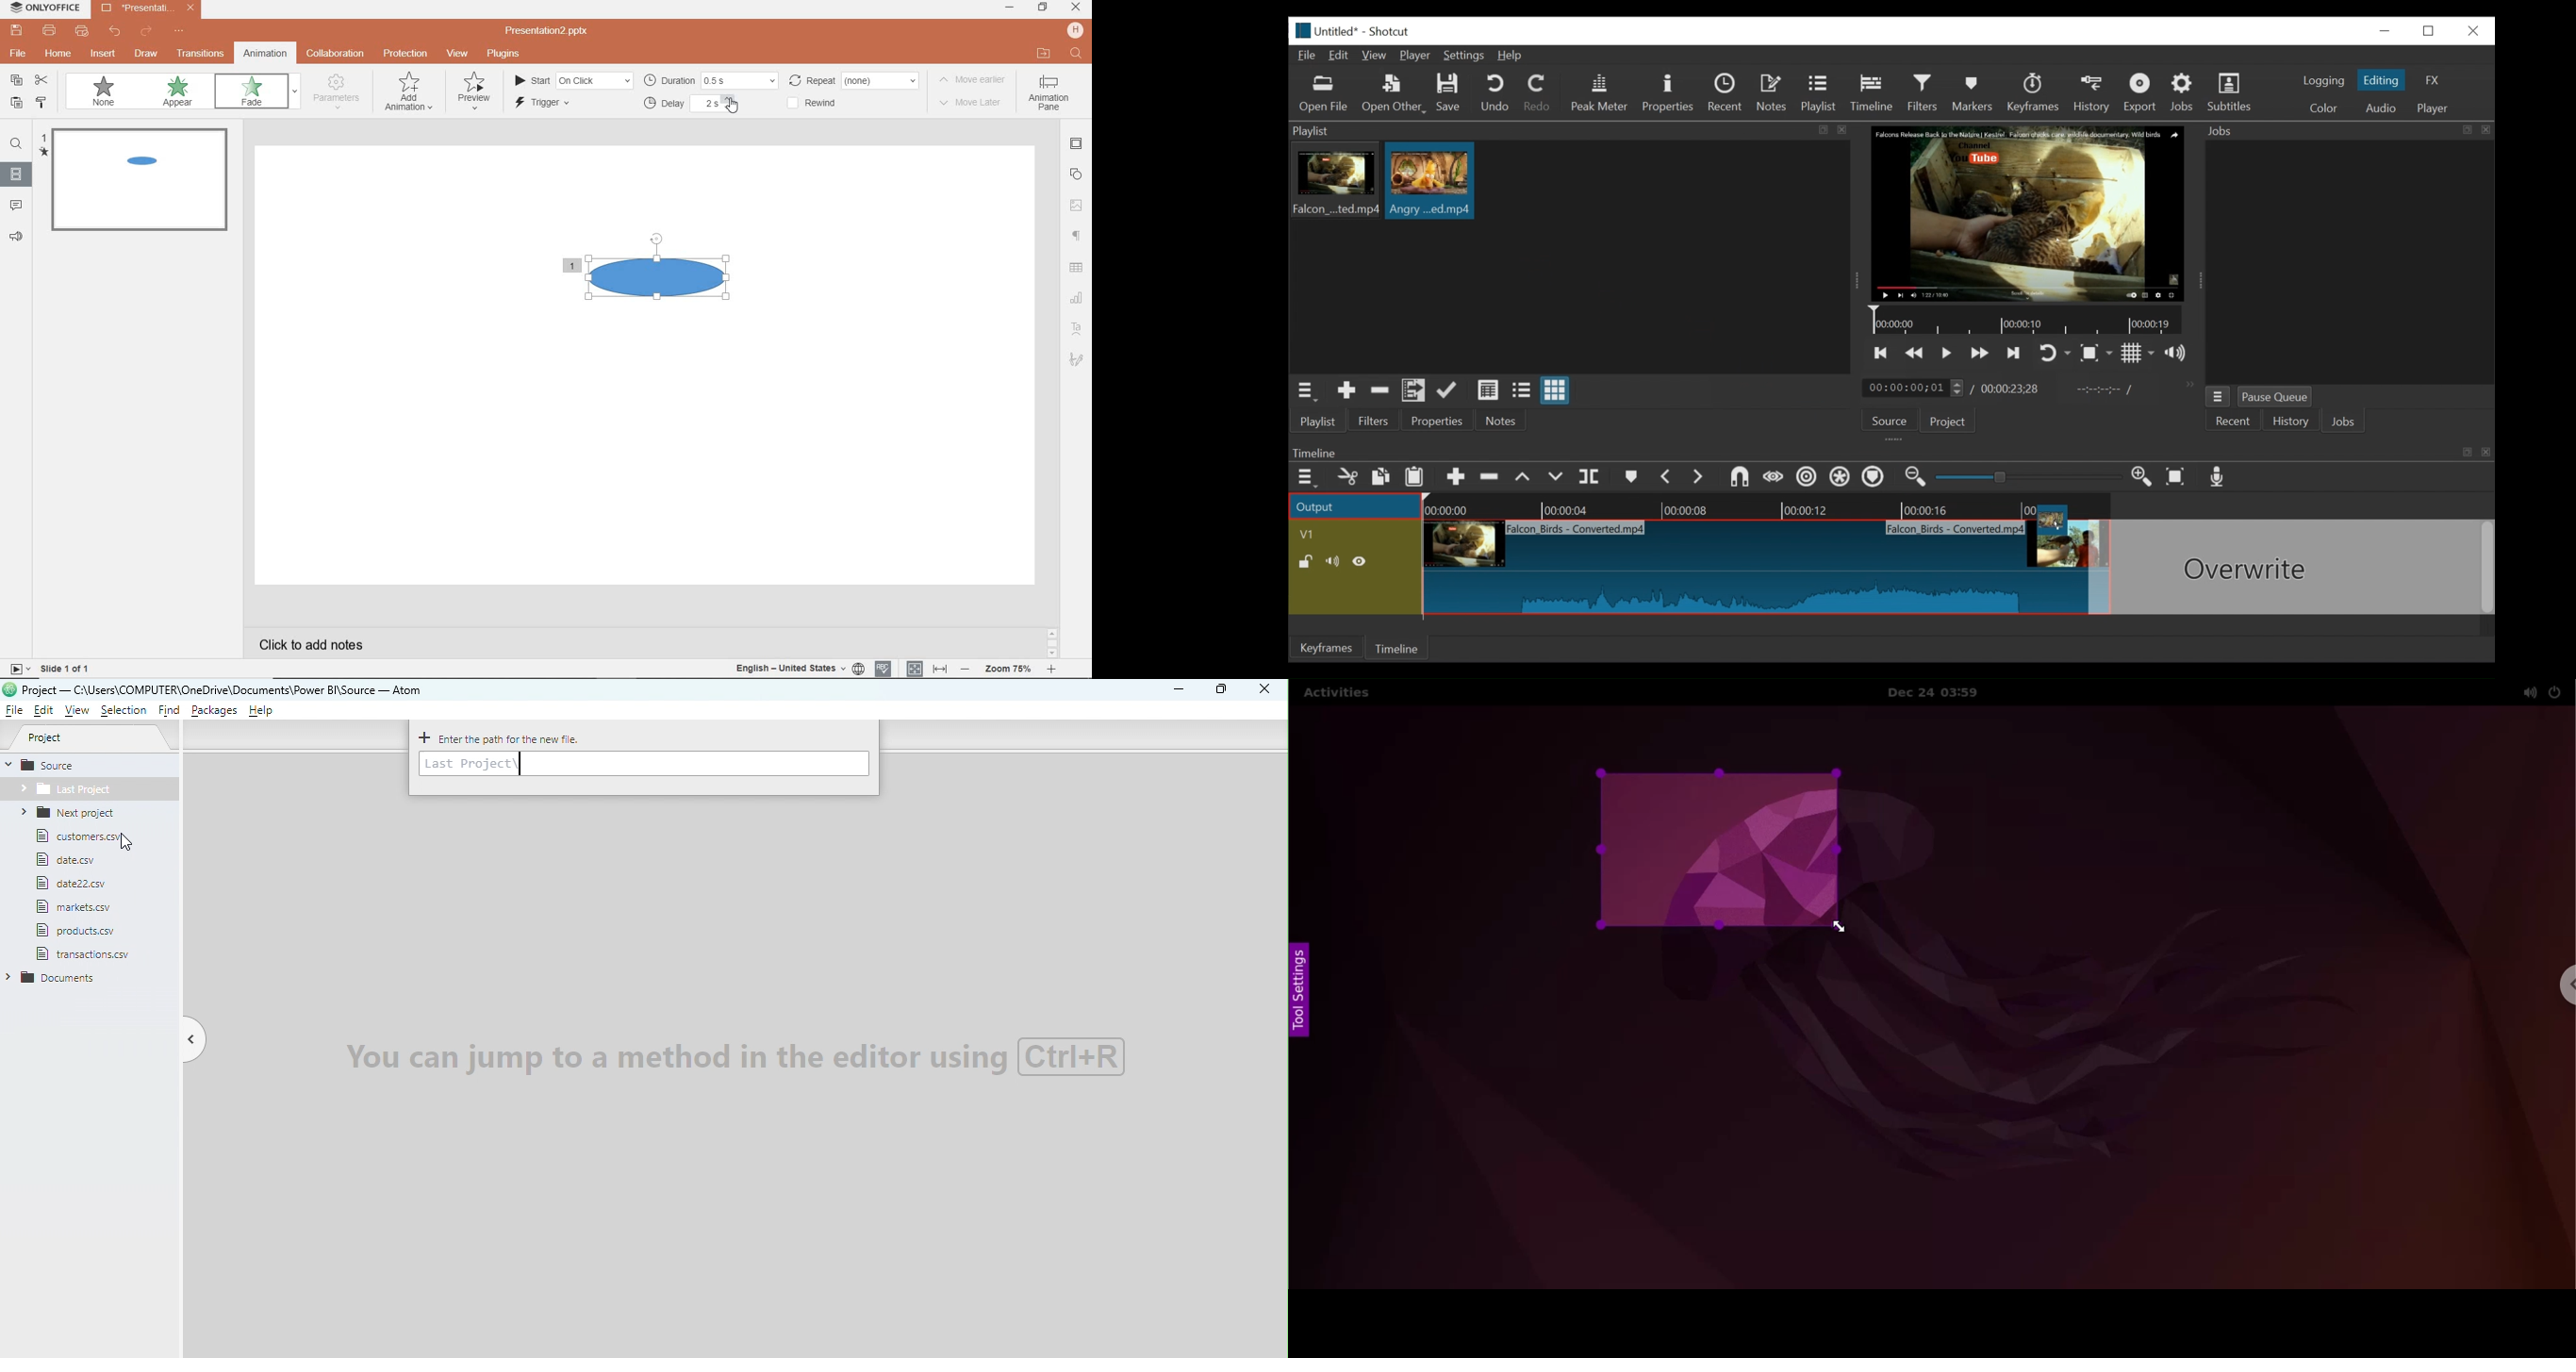  Describe the element at coordinates (1043, 8) in the screenshot. I see `RESTORE` at that location.